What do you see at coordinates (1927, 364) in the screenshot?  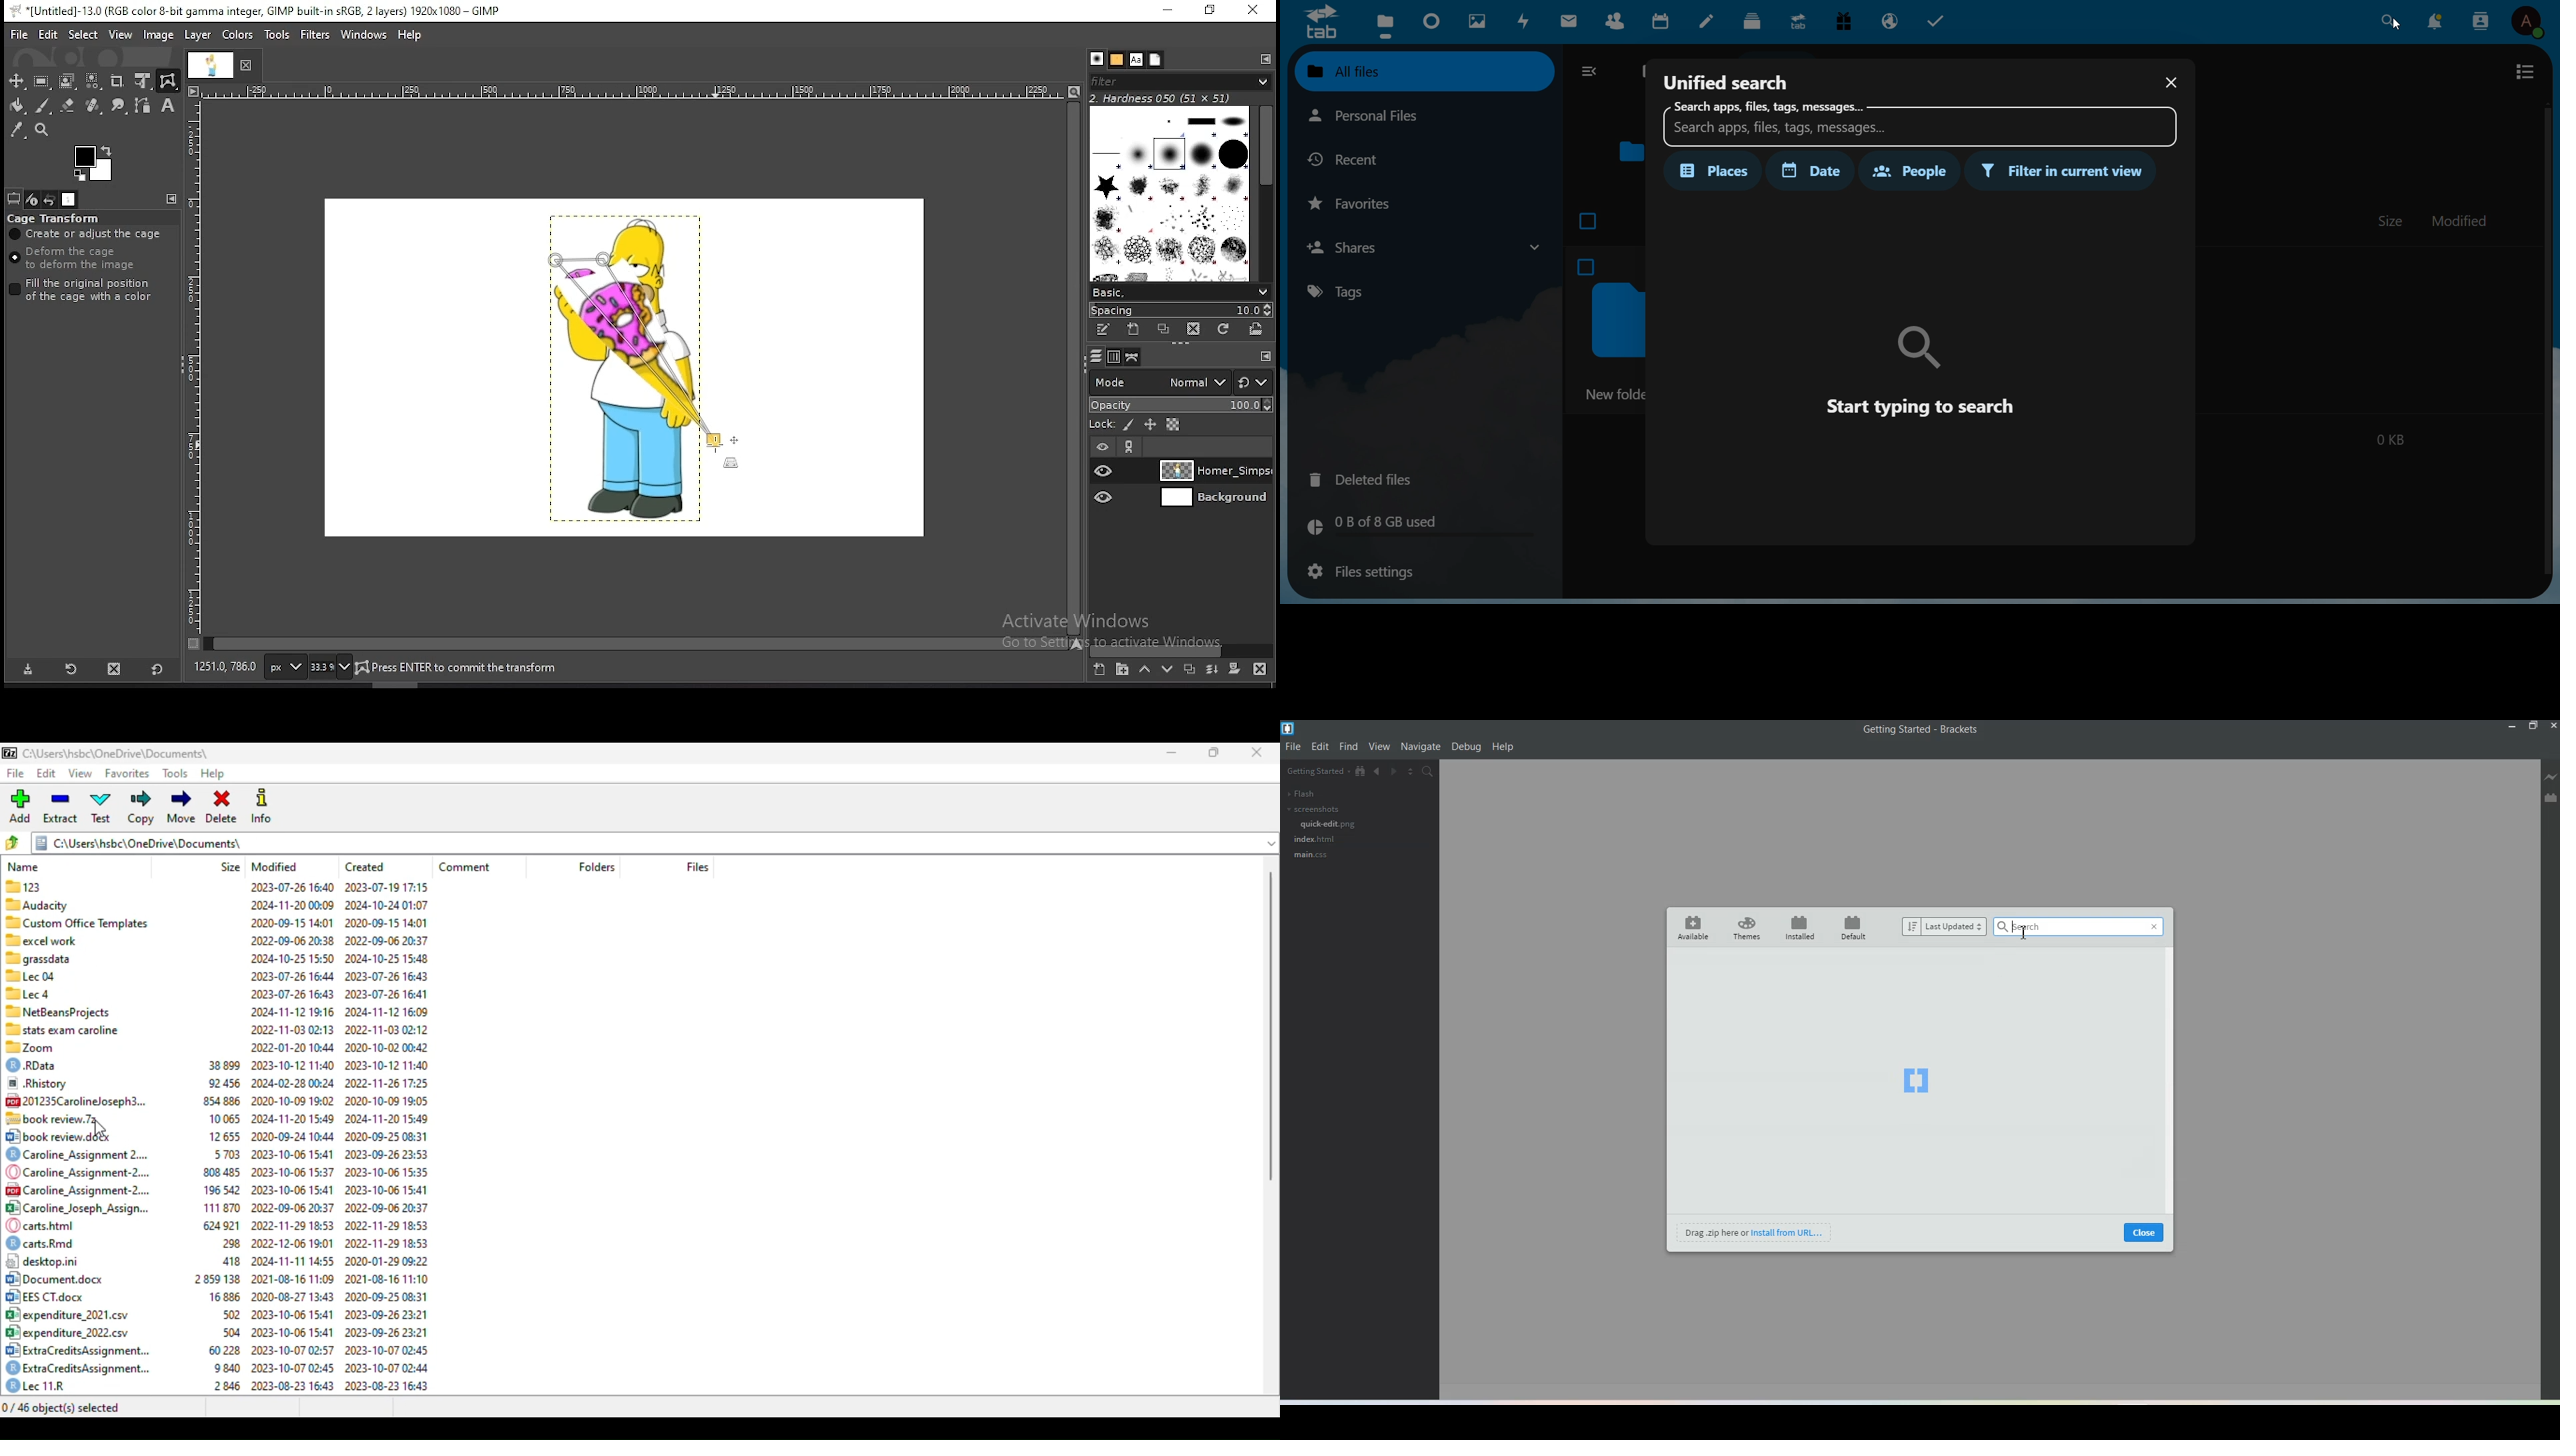 I see `instruction` at bounding box center [1927, 364].